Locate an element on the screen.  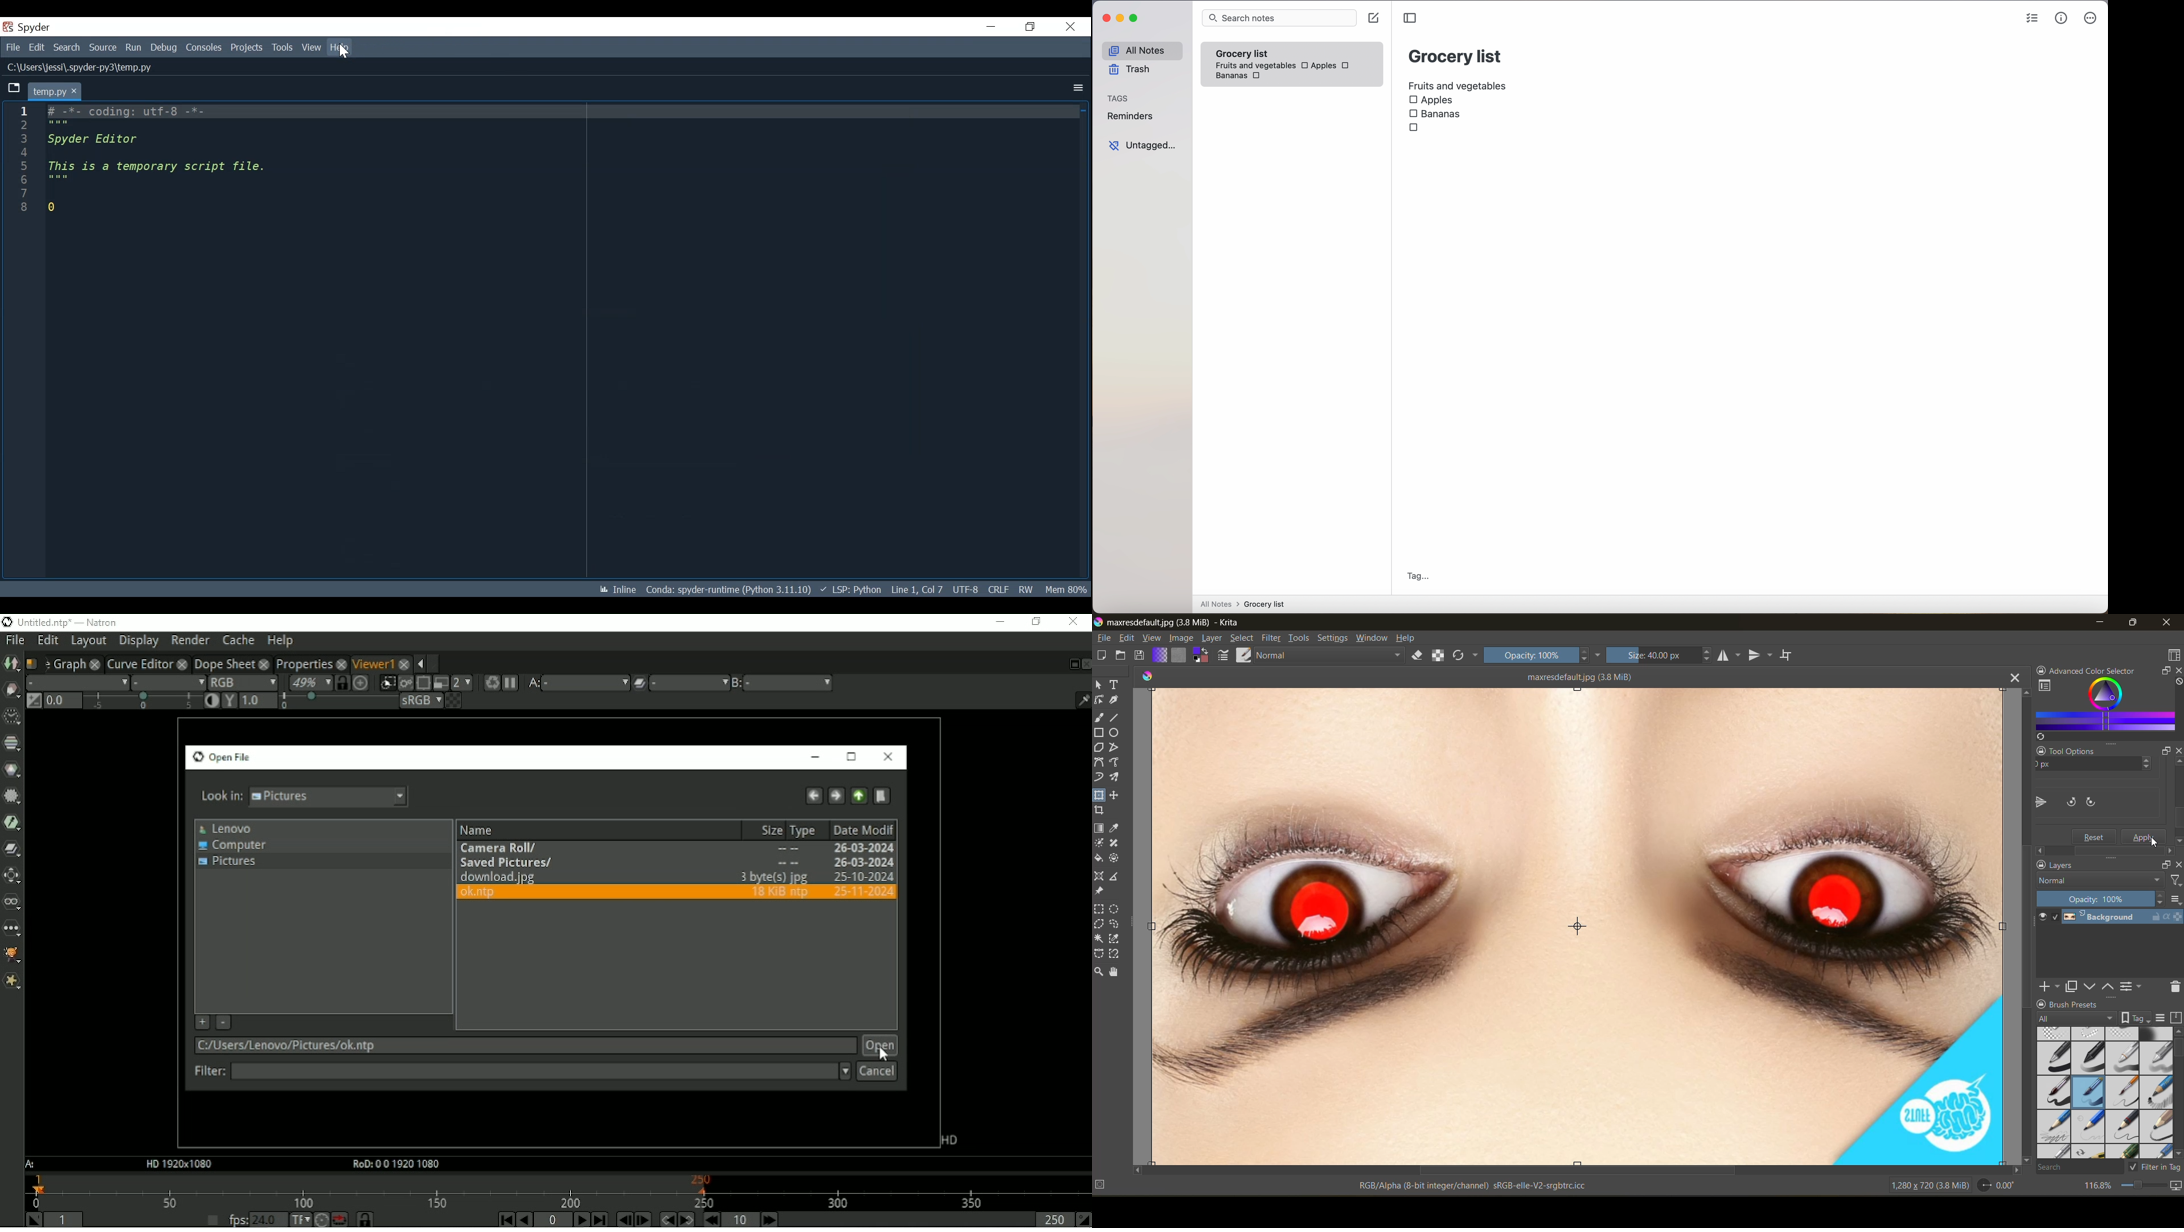
flip vertically is located at coordinates (2067, 801).